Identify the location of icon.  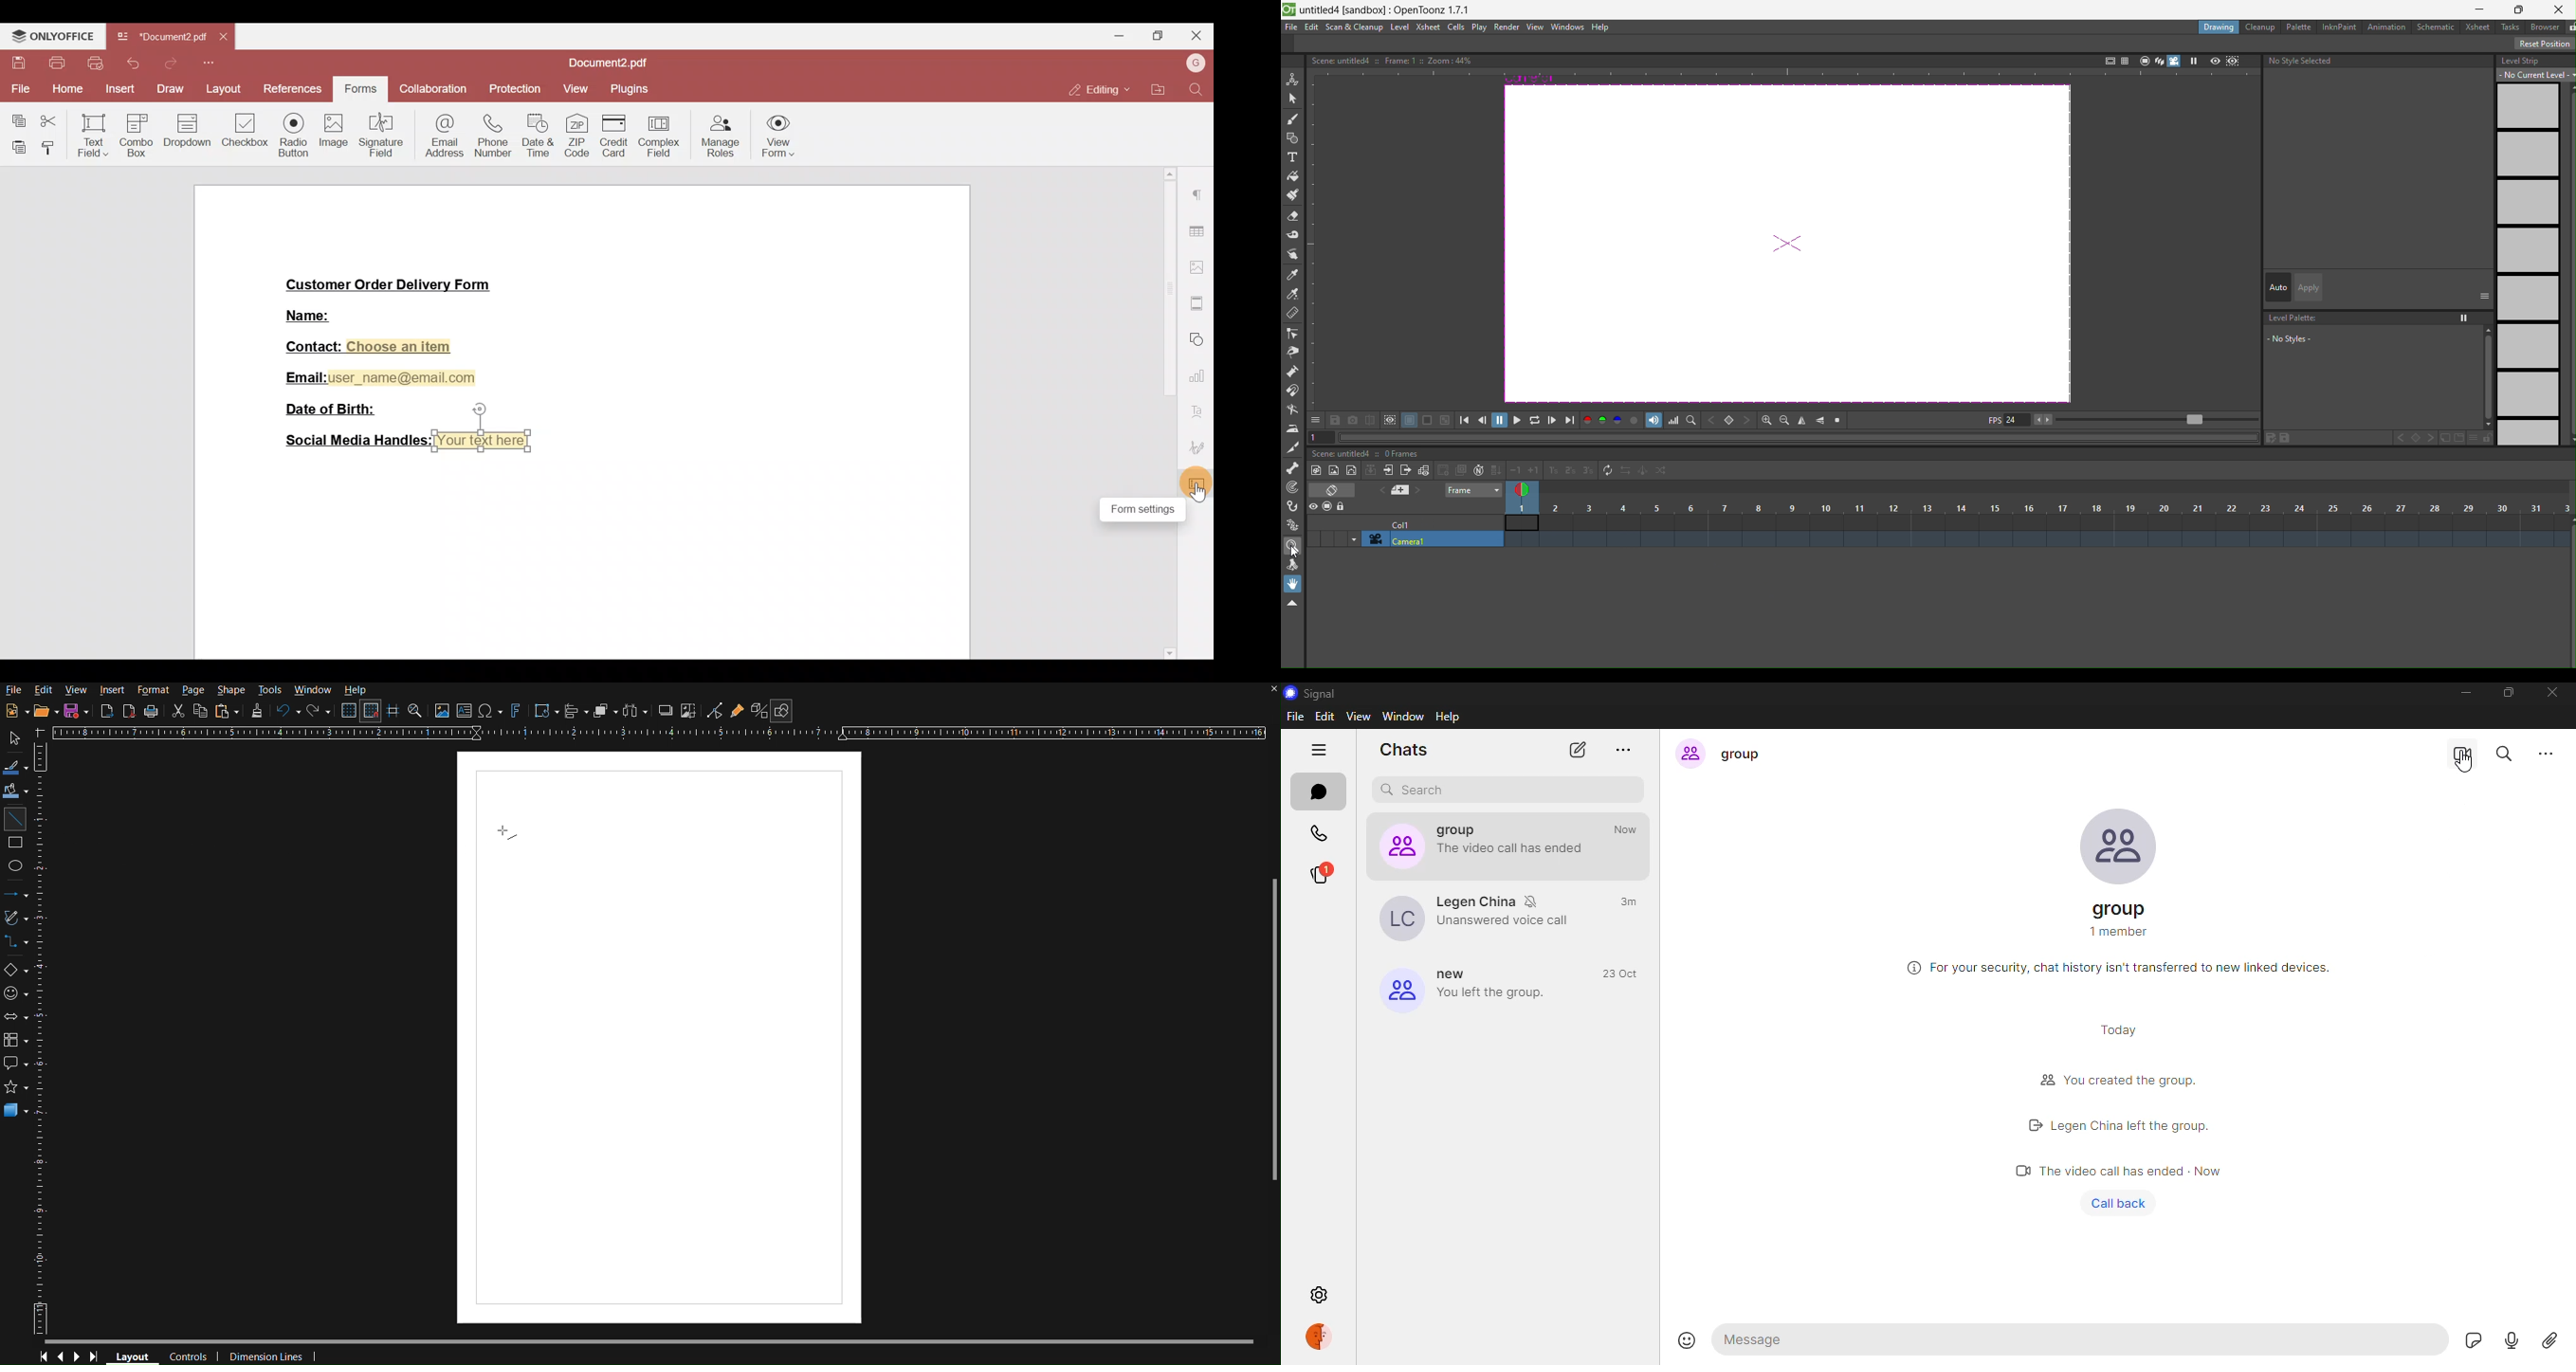
(1451, 470).